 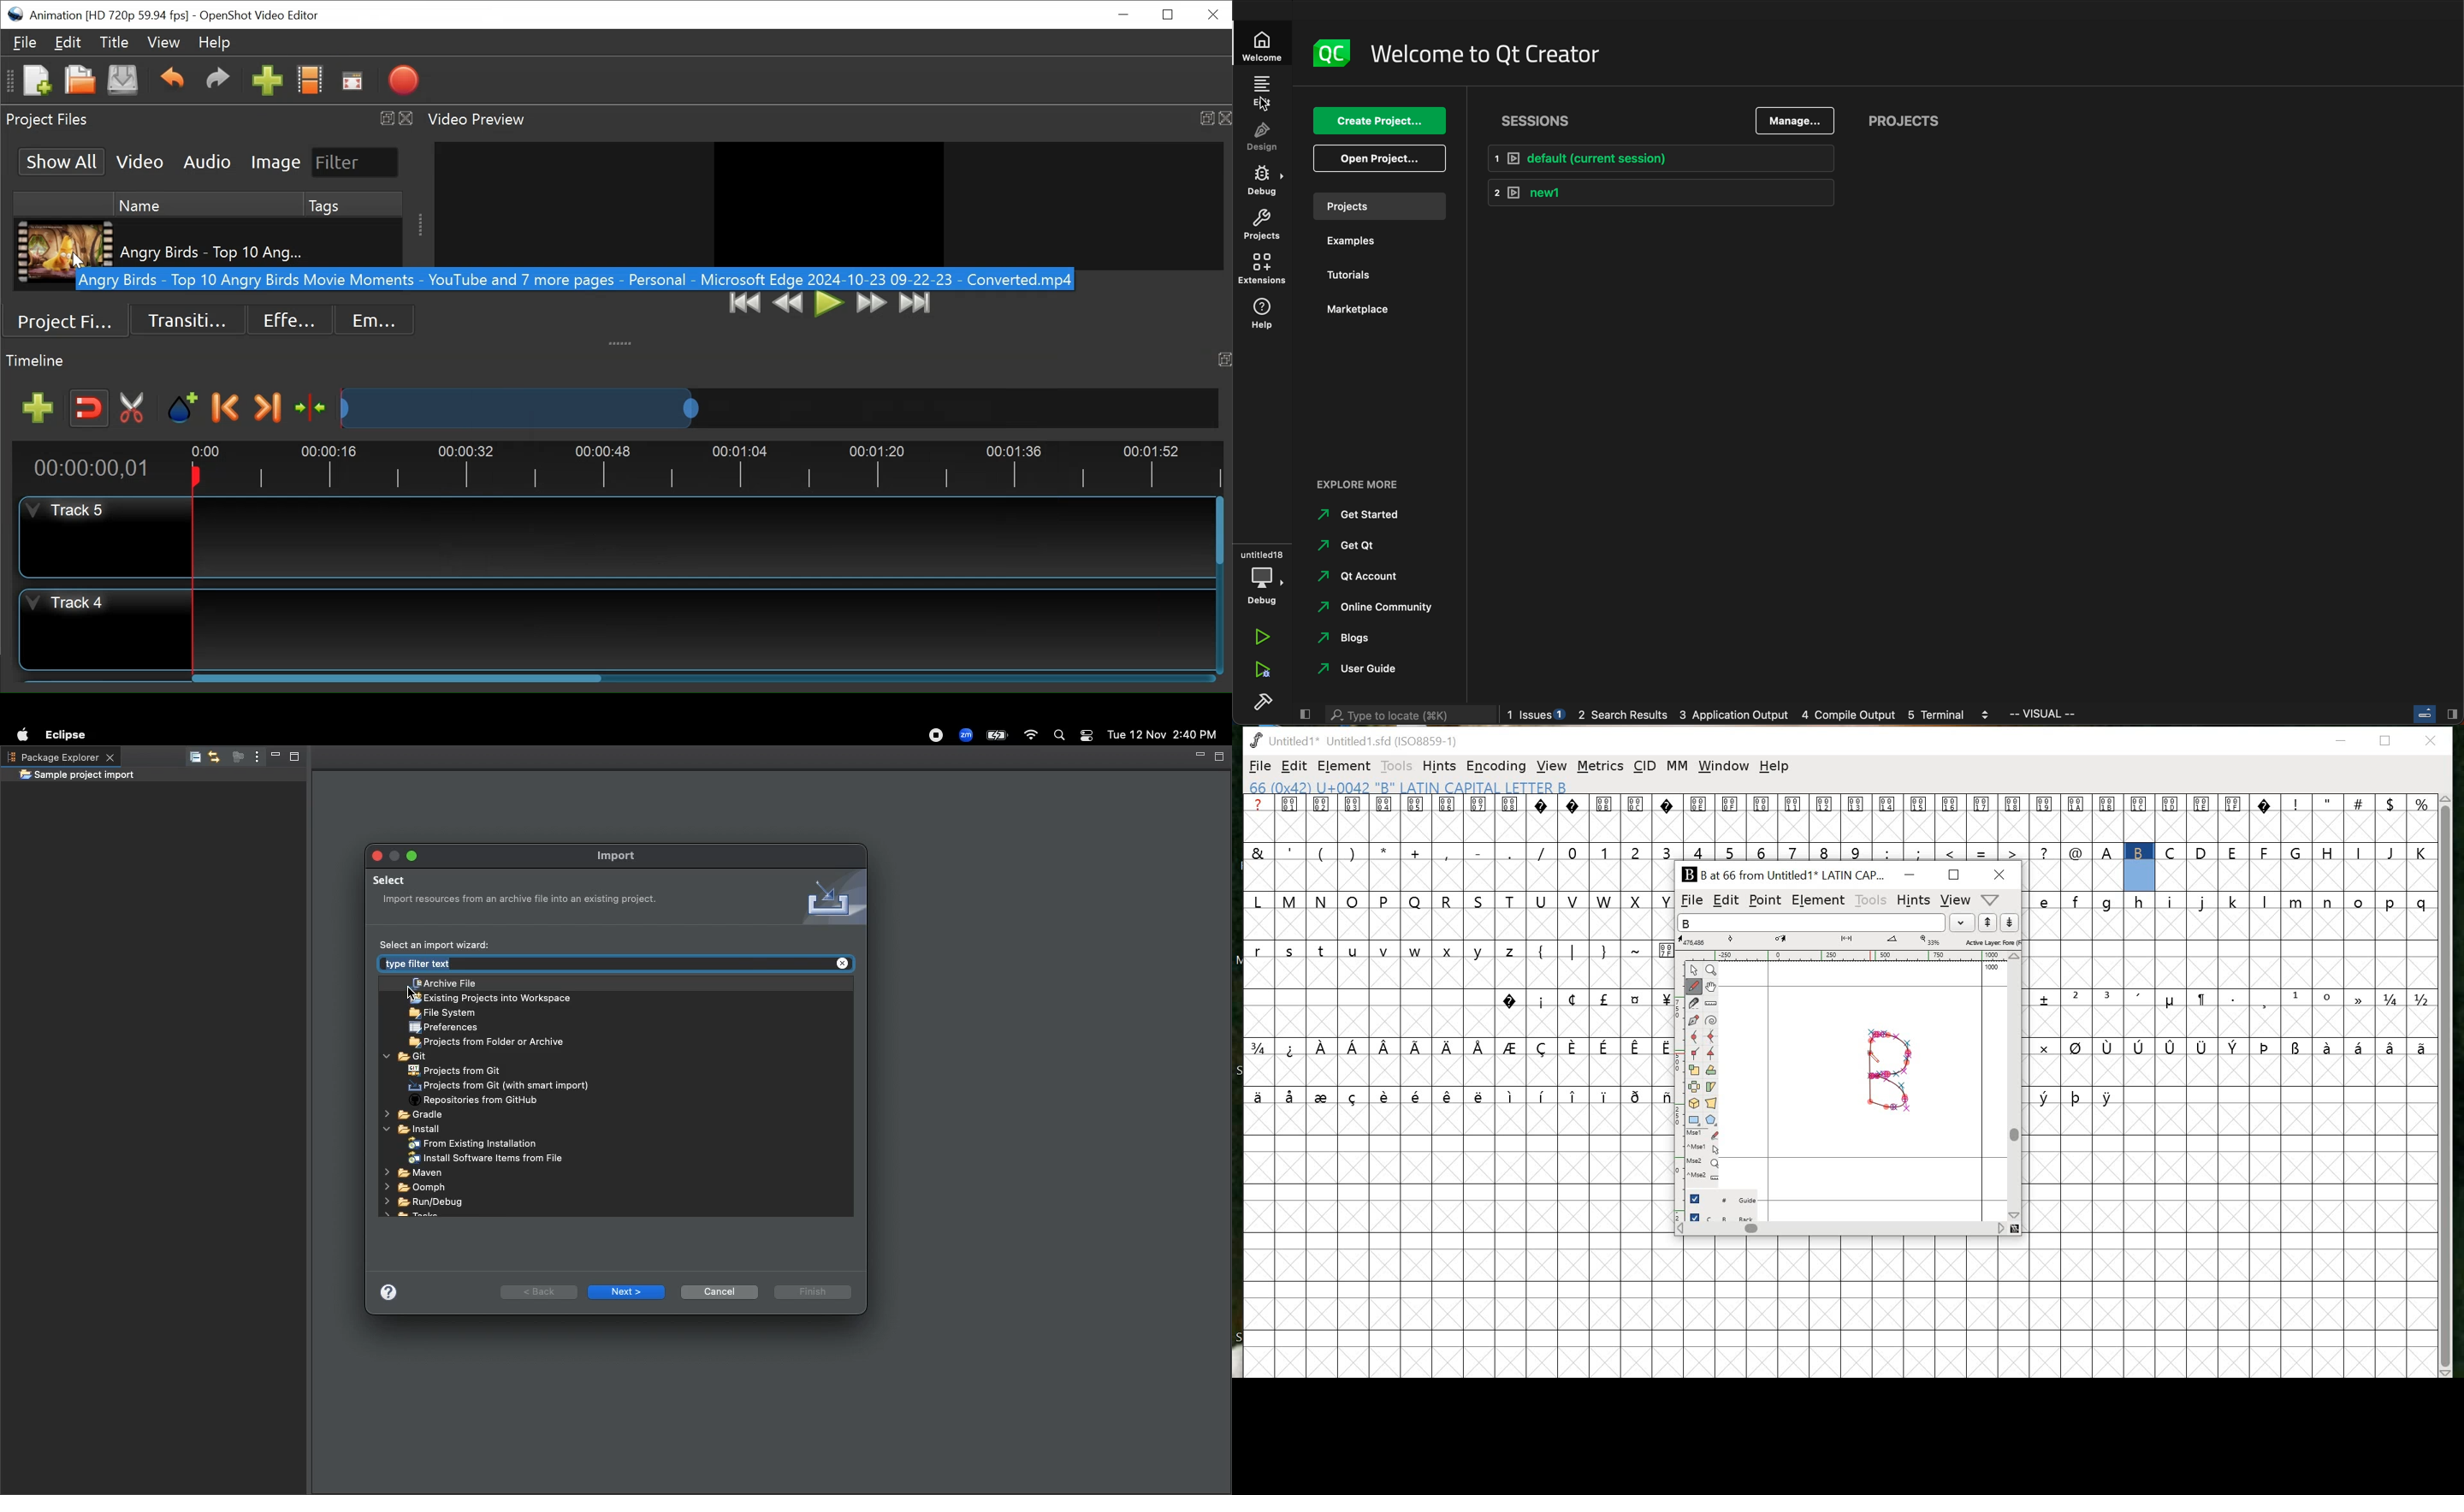 I want to click on default, so click(x=1657, y=156).